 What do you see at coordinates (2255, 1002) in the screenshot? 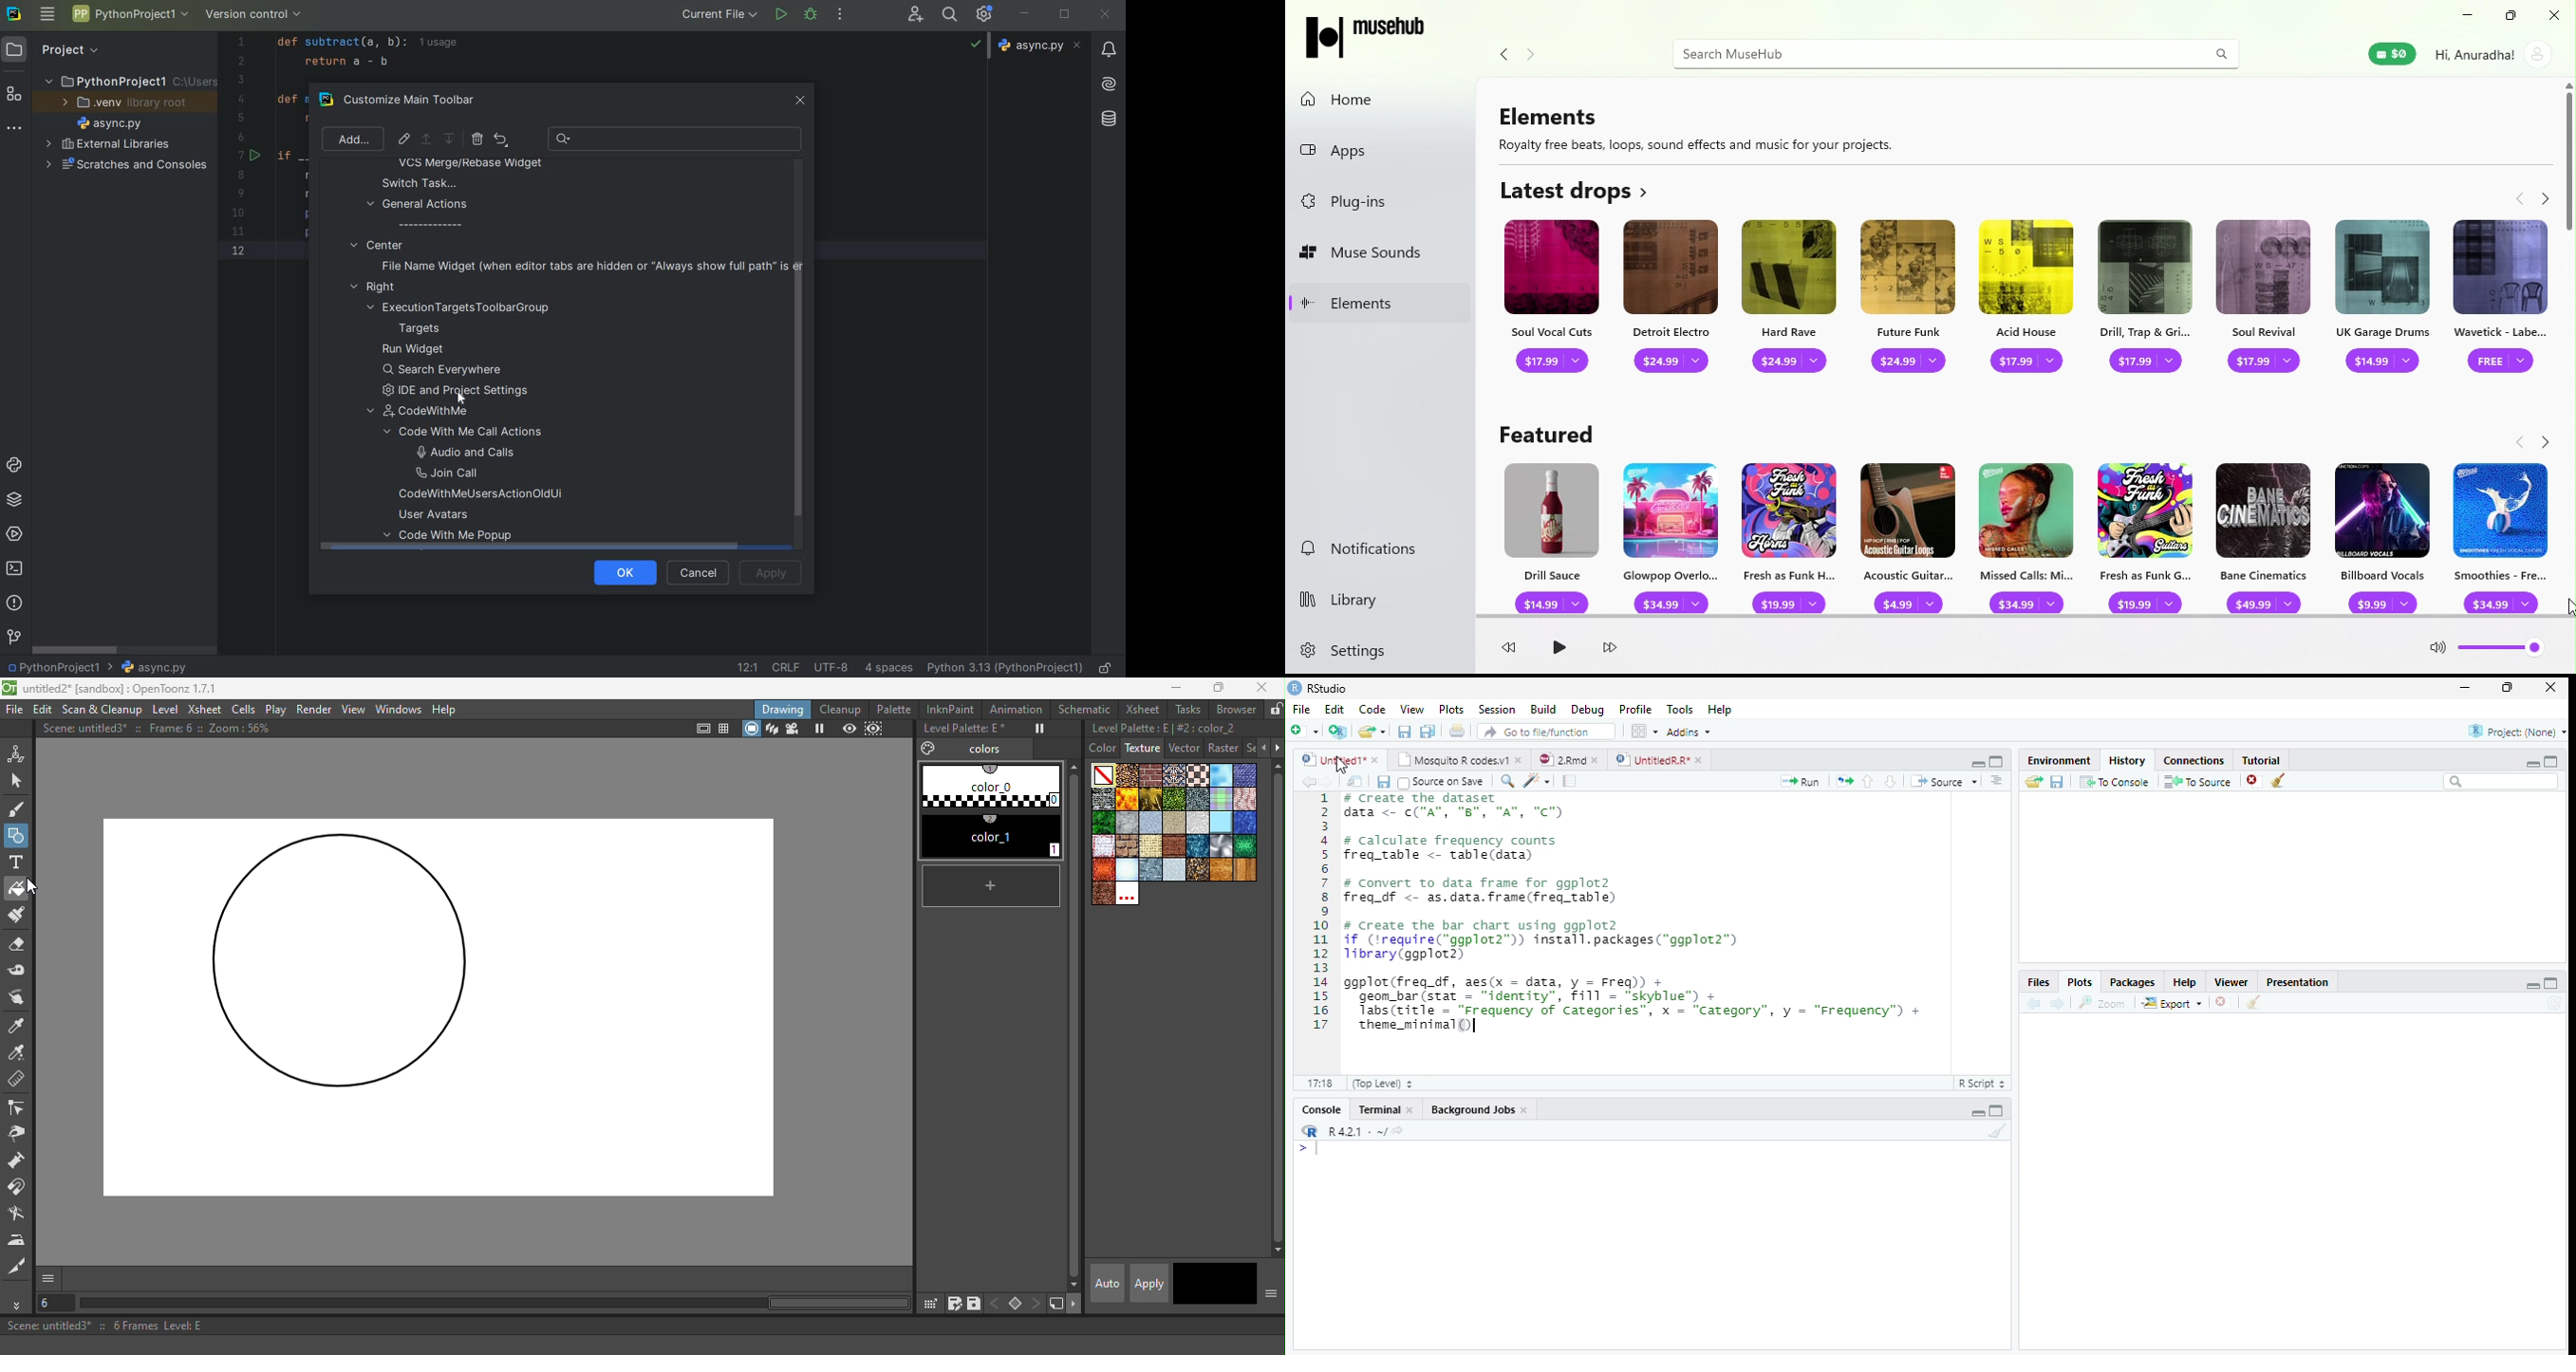
I see `Clear Console` at bounding box center [2255, 1002].